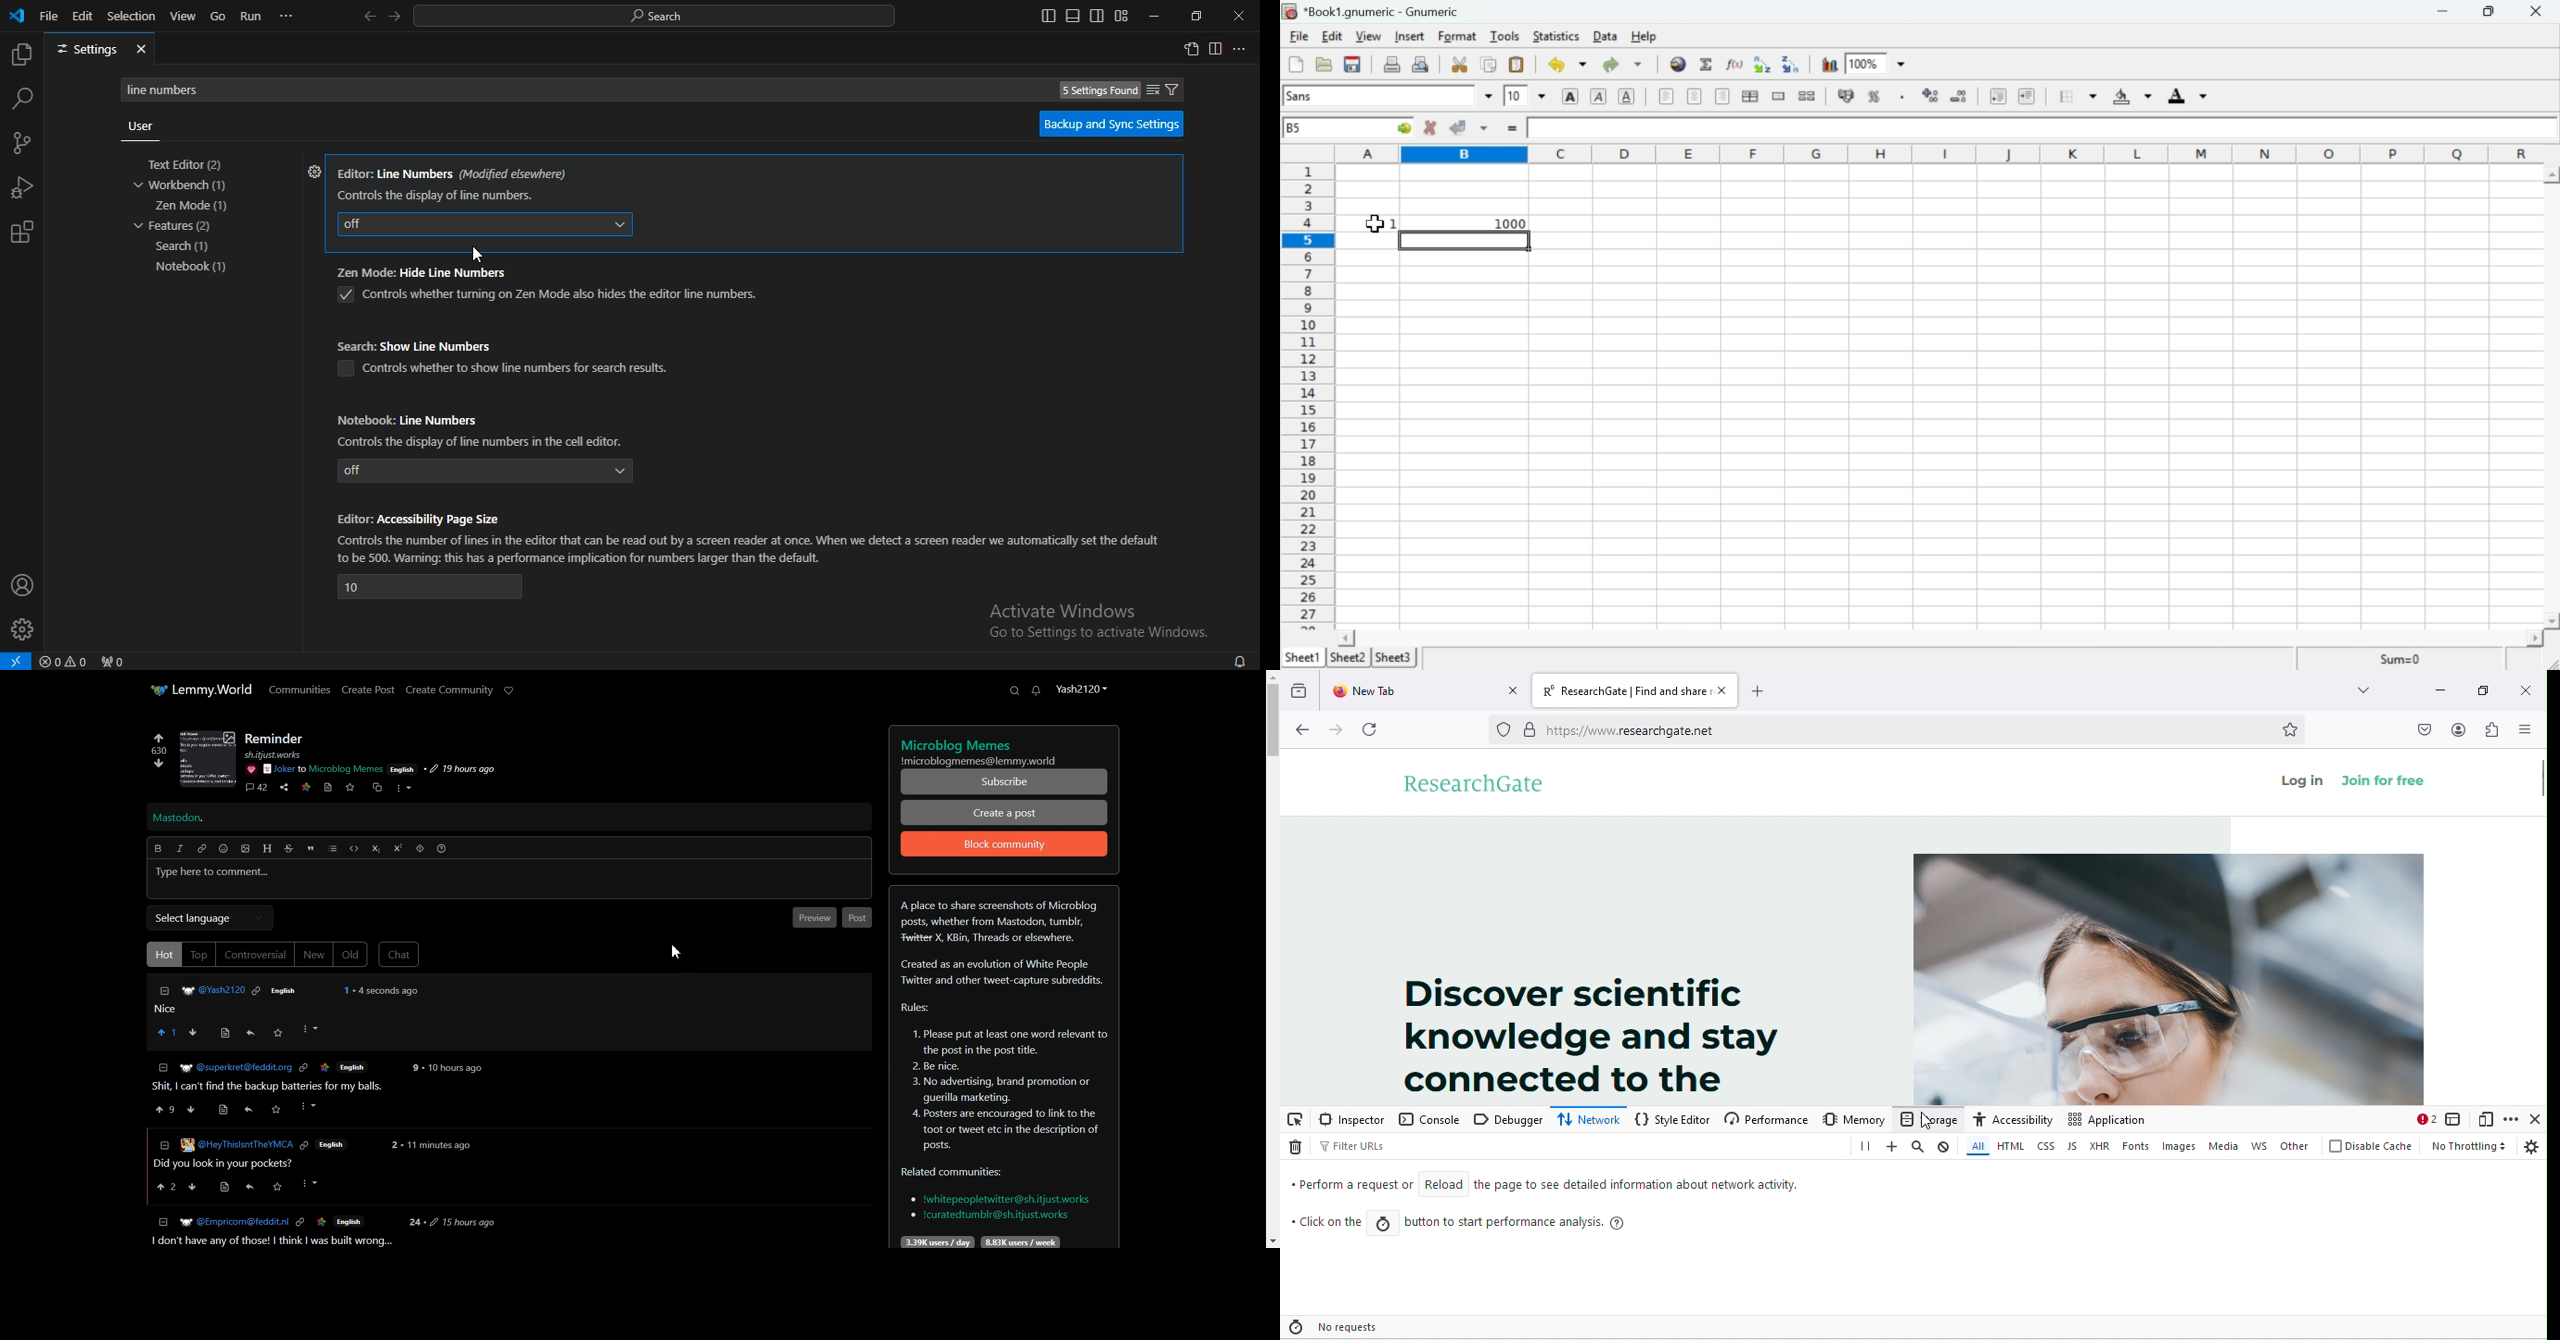 Image resolution: width=2576 pixels, height=1344 pixels. I want to click on , so click(347, 990).